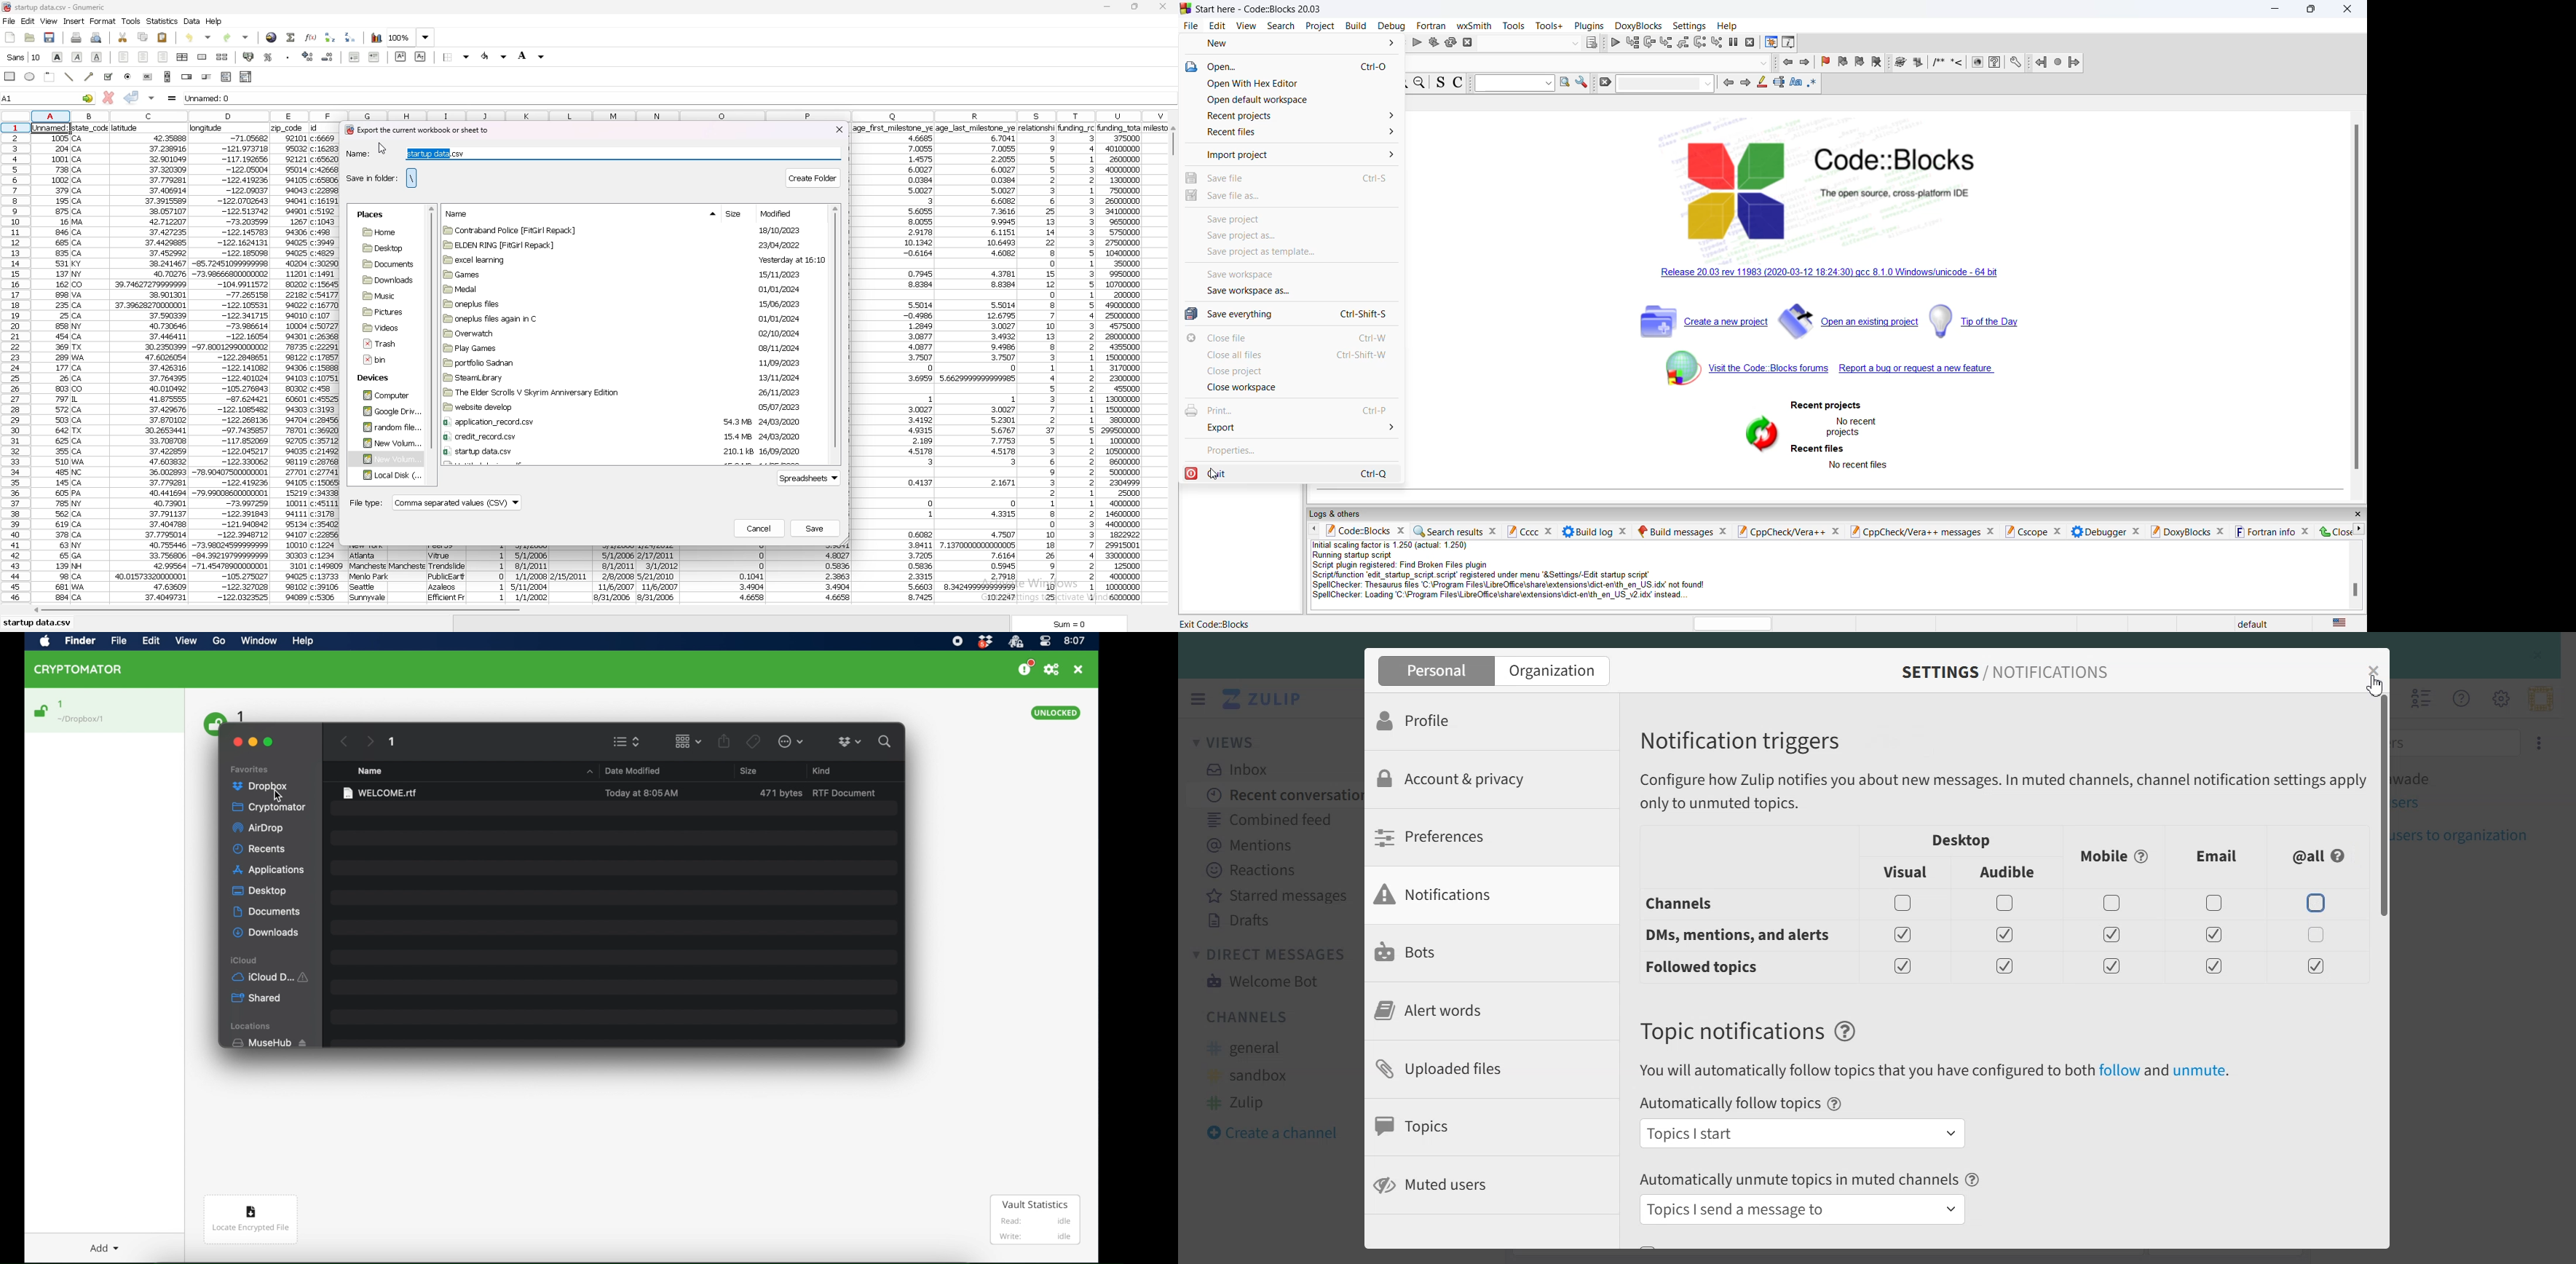 This screenshot has height=1288, width=2576. I want to click on folder, so click(631, 231).